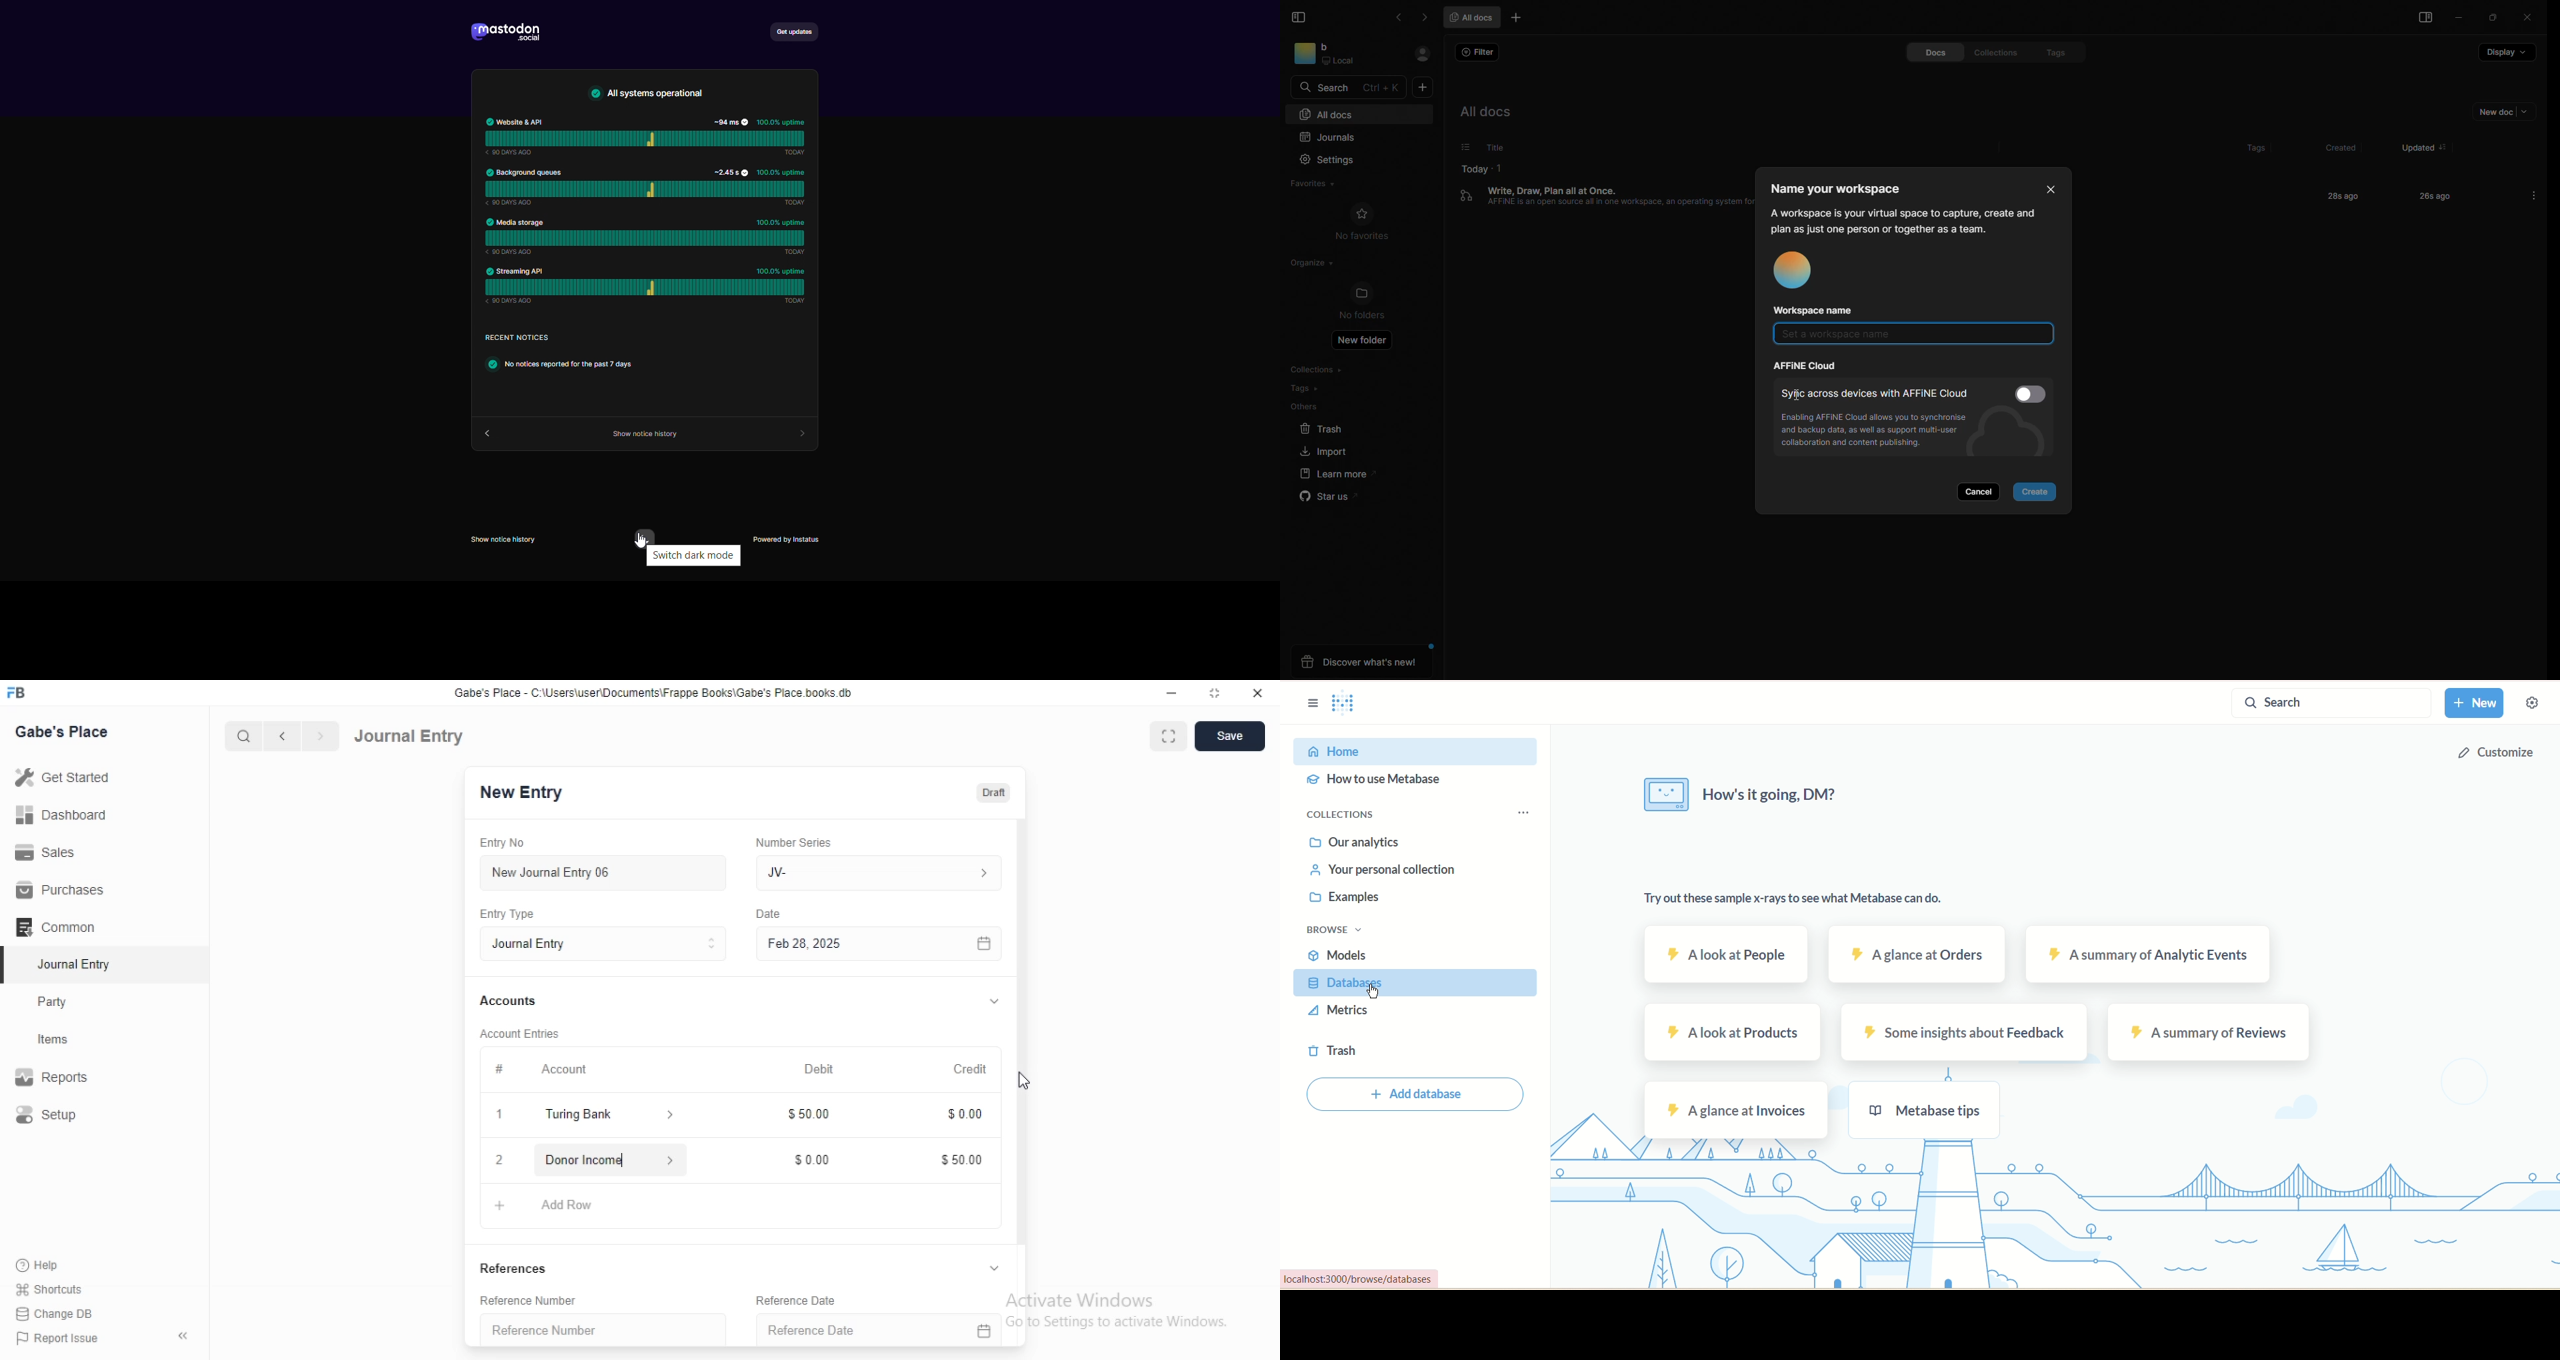 Image resolution: width=2576 pixels, height=1372 pixels. Describe the element at coordinates (554, 1207) in the screenshot. I see `Add Row` at that location.